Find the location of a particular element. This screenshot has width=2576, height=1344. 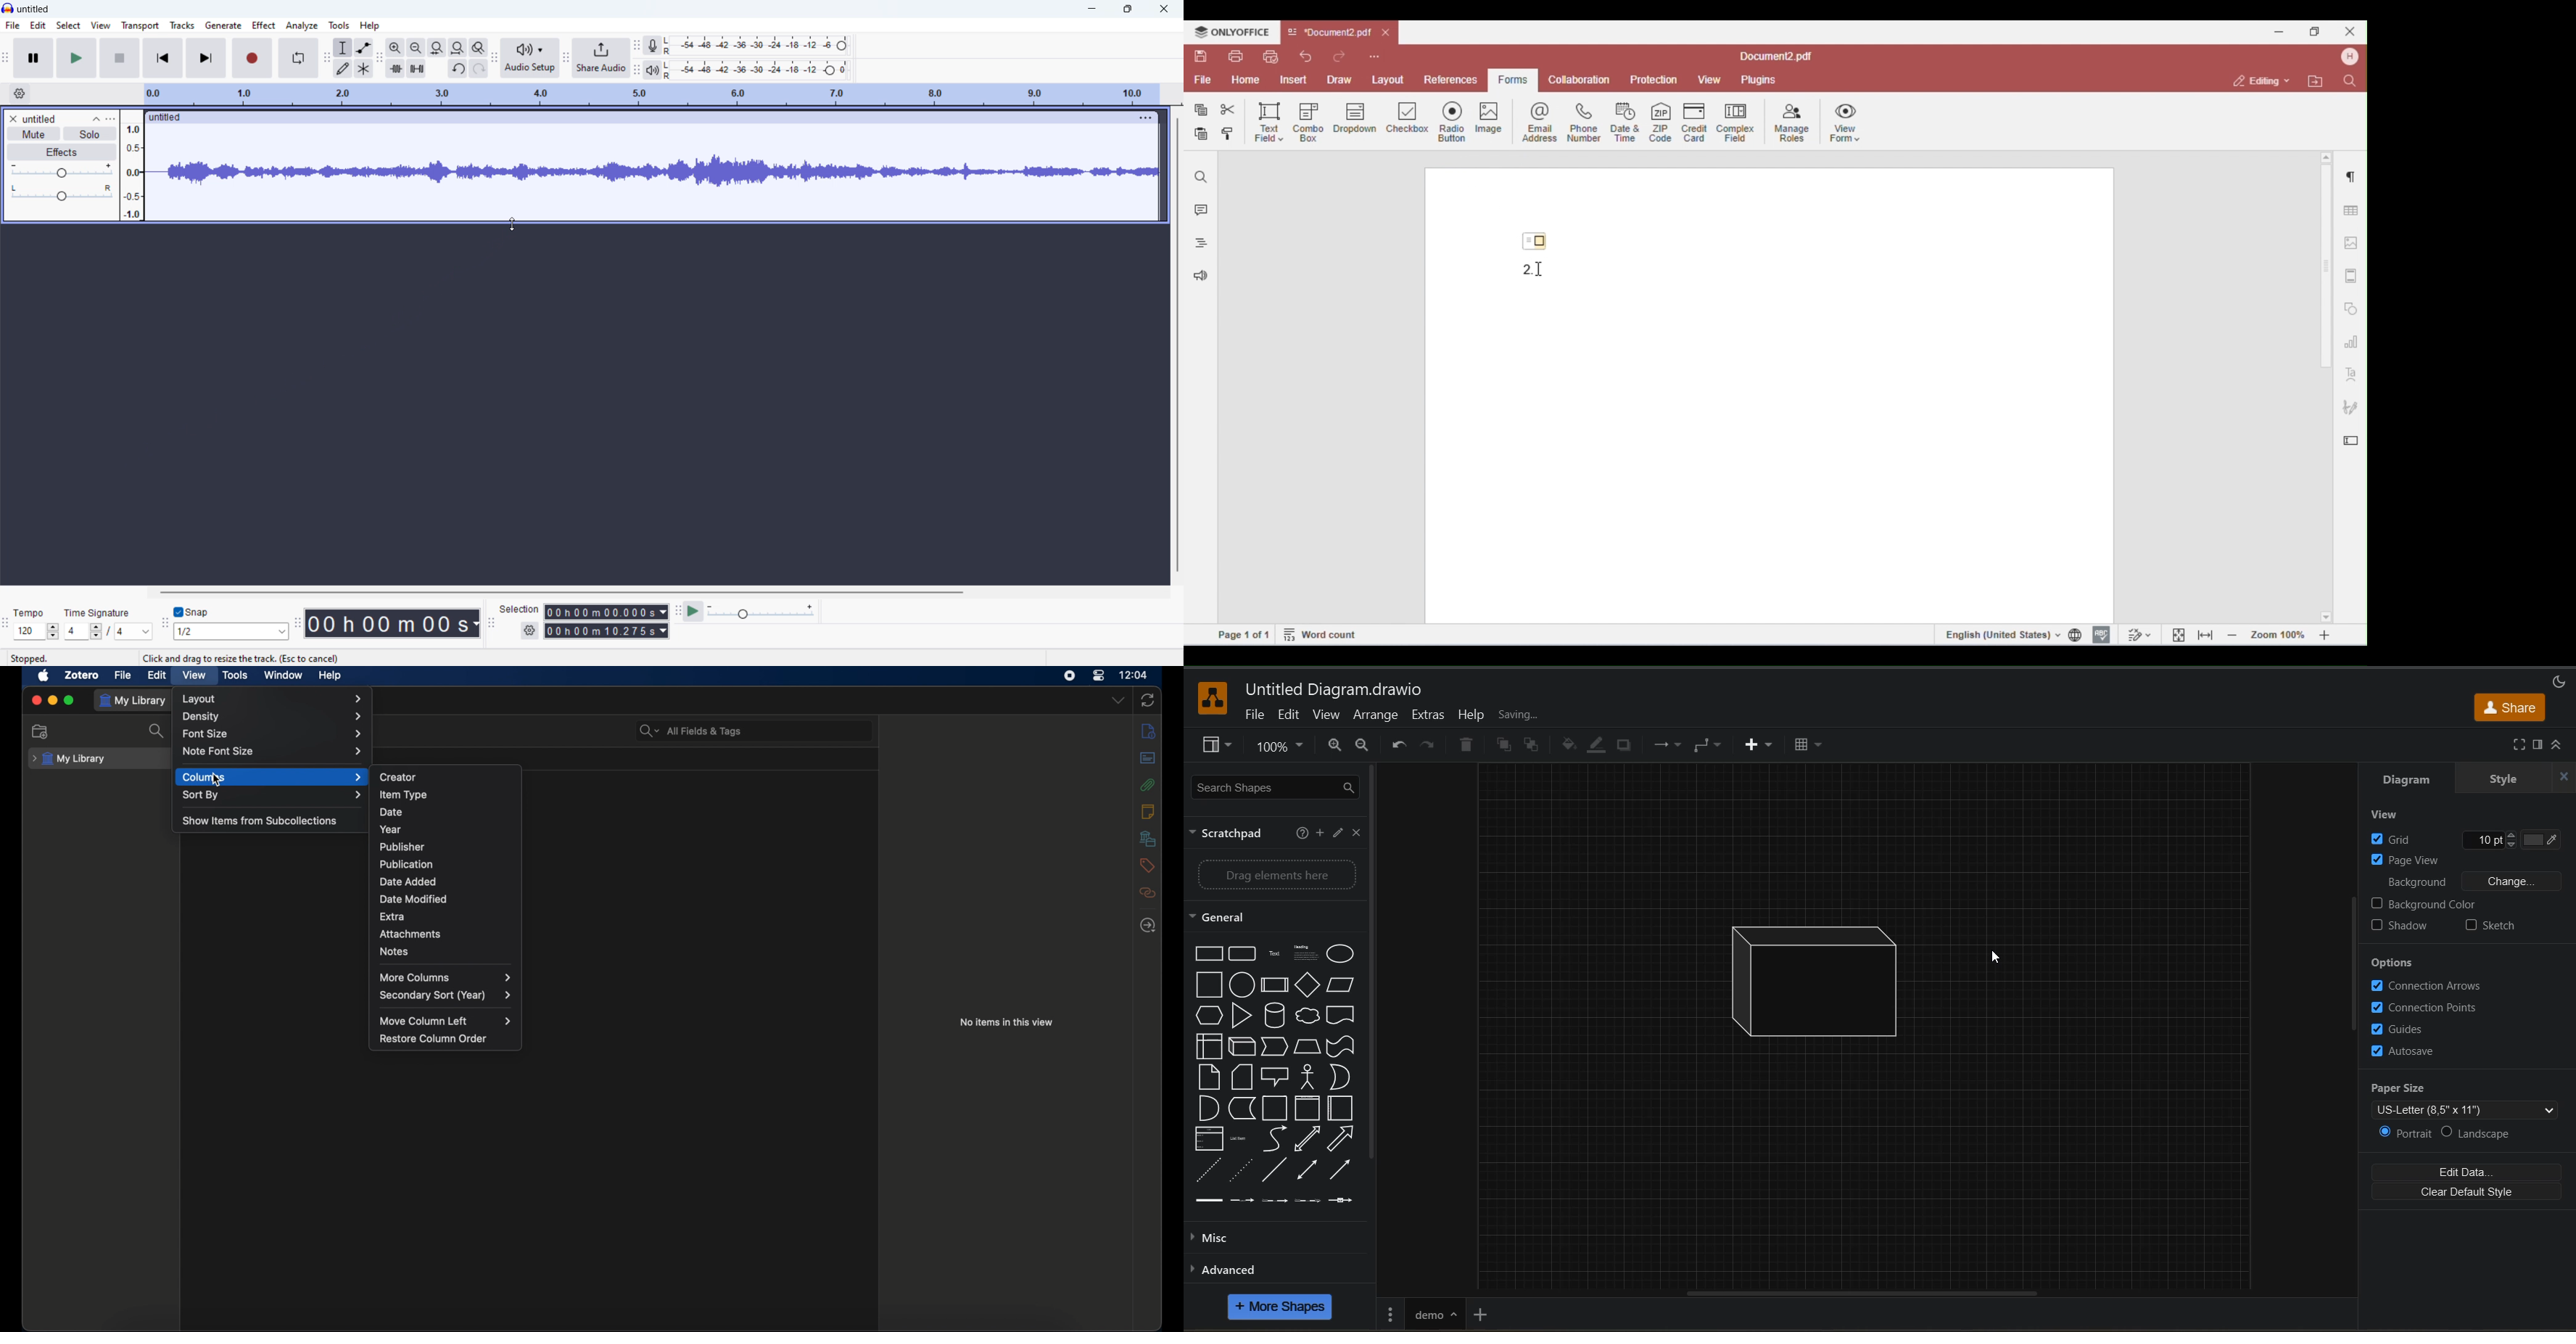

line color is located at coordinates (1600, 746).